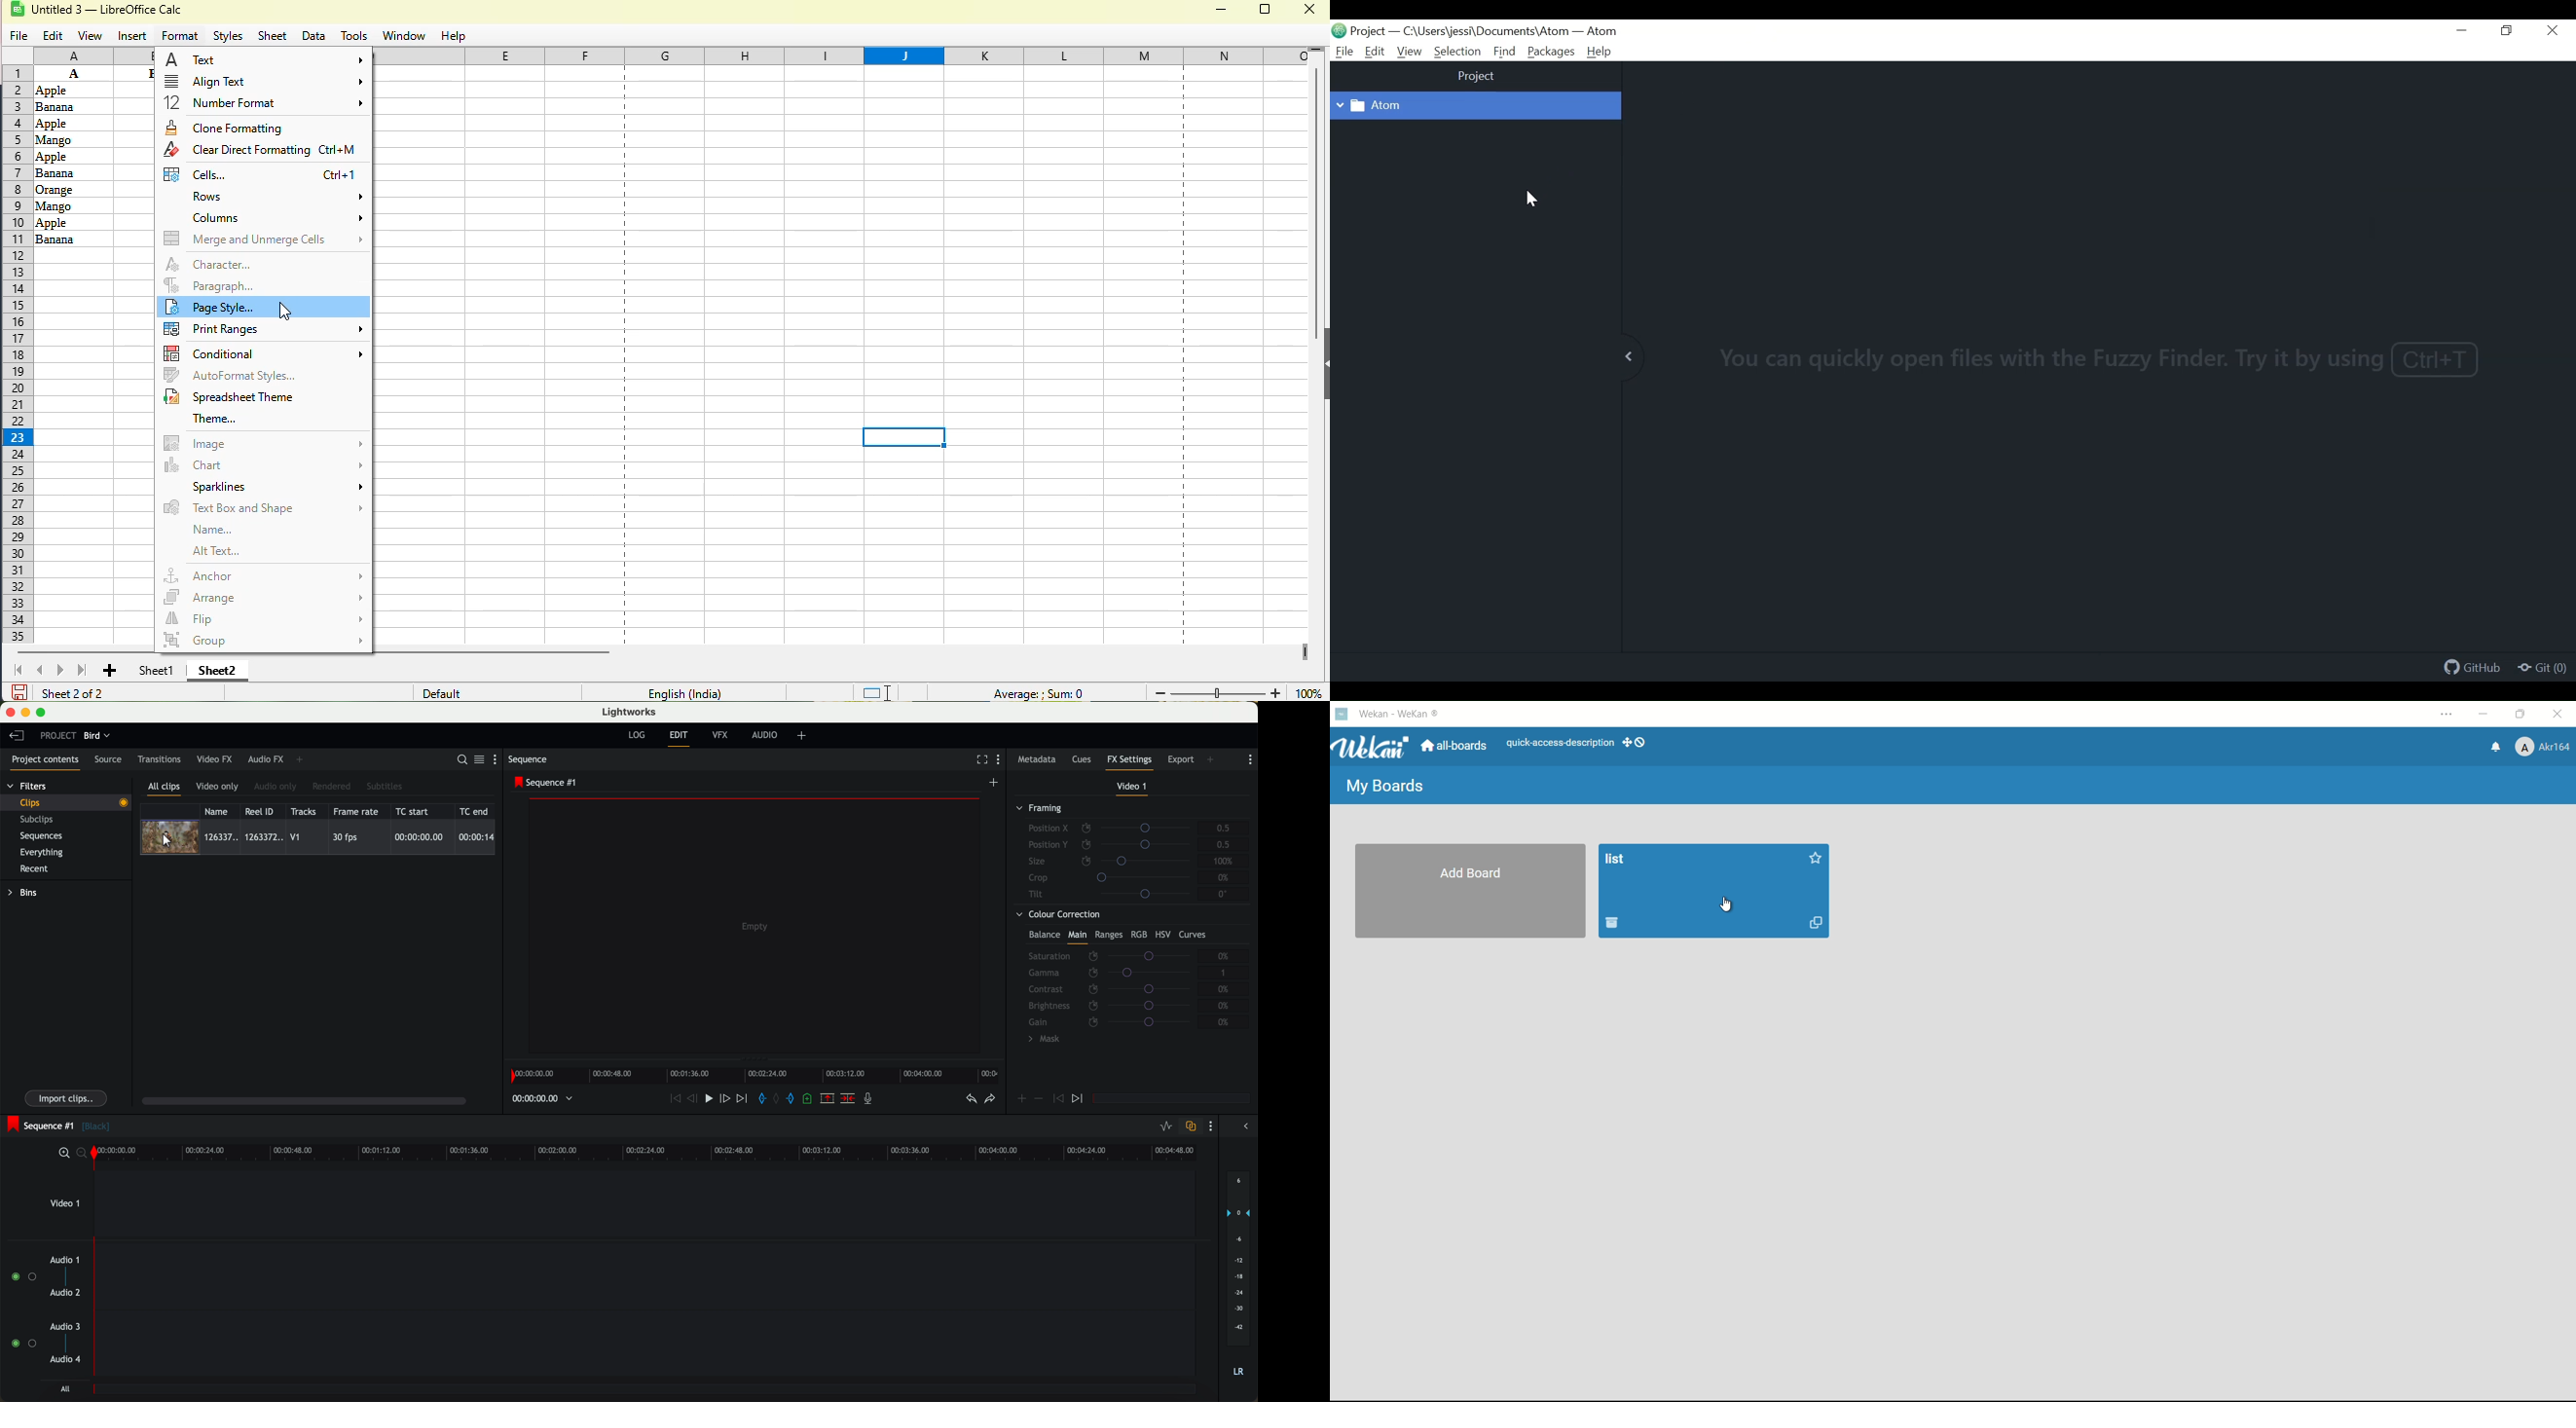 This screenshot has height=1428, width=2576. What do you see at coordinates (65, 1259) in the screenshot?
I see `audio 1` at bounding box center [65, 1259].